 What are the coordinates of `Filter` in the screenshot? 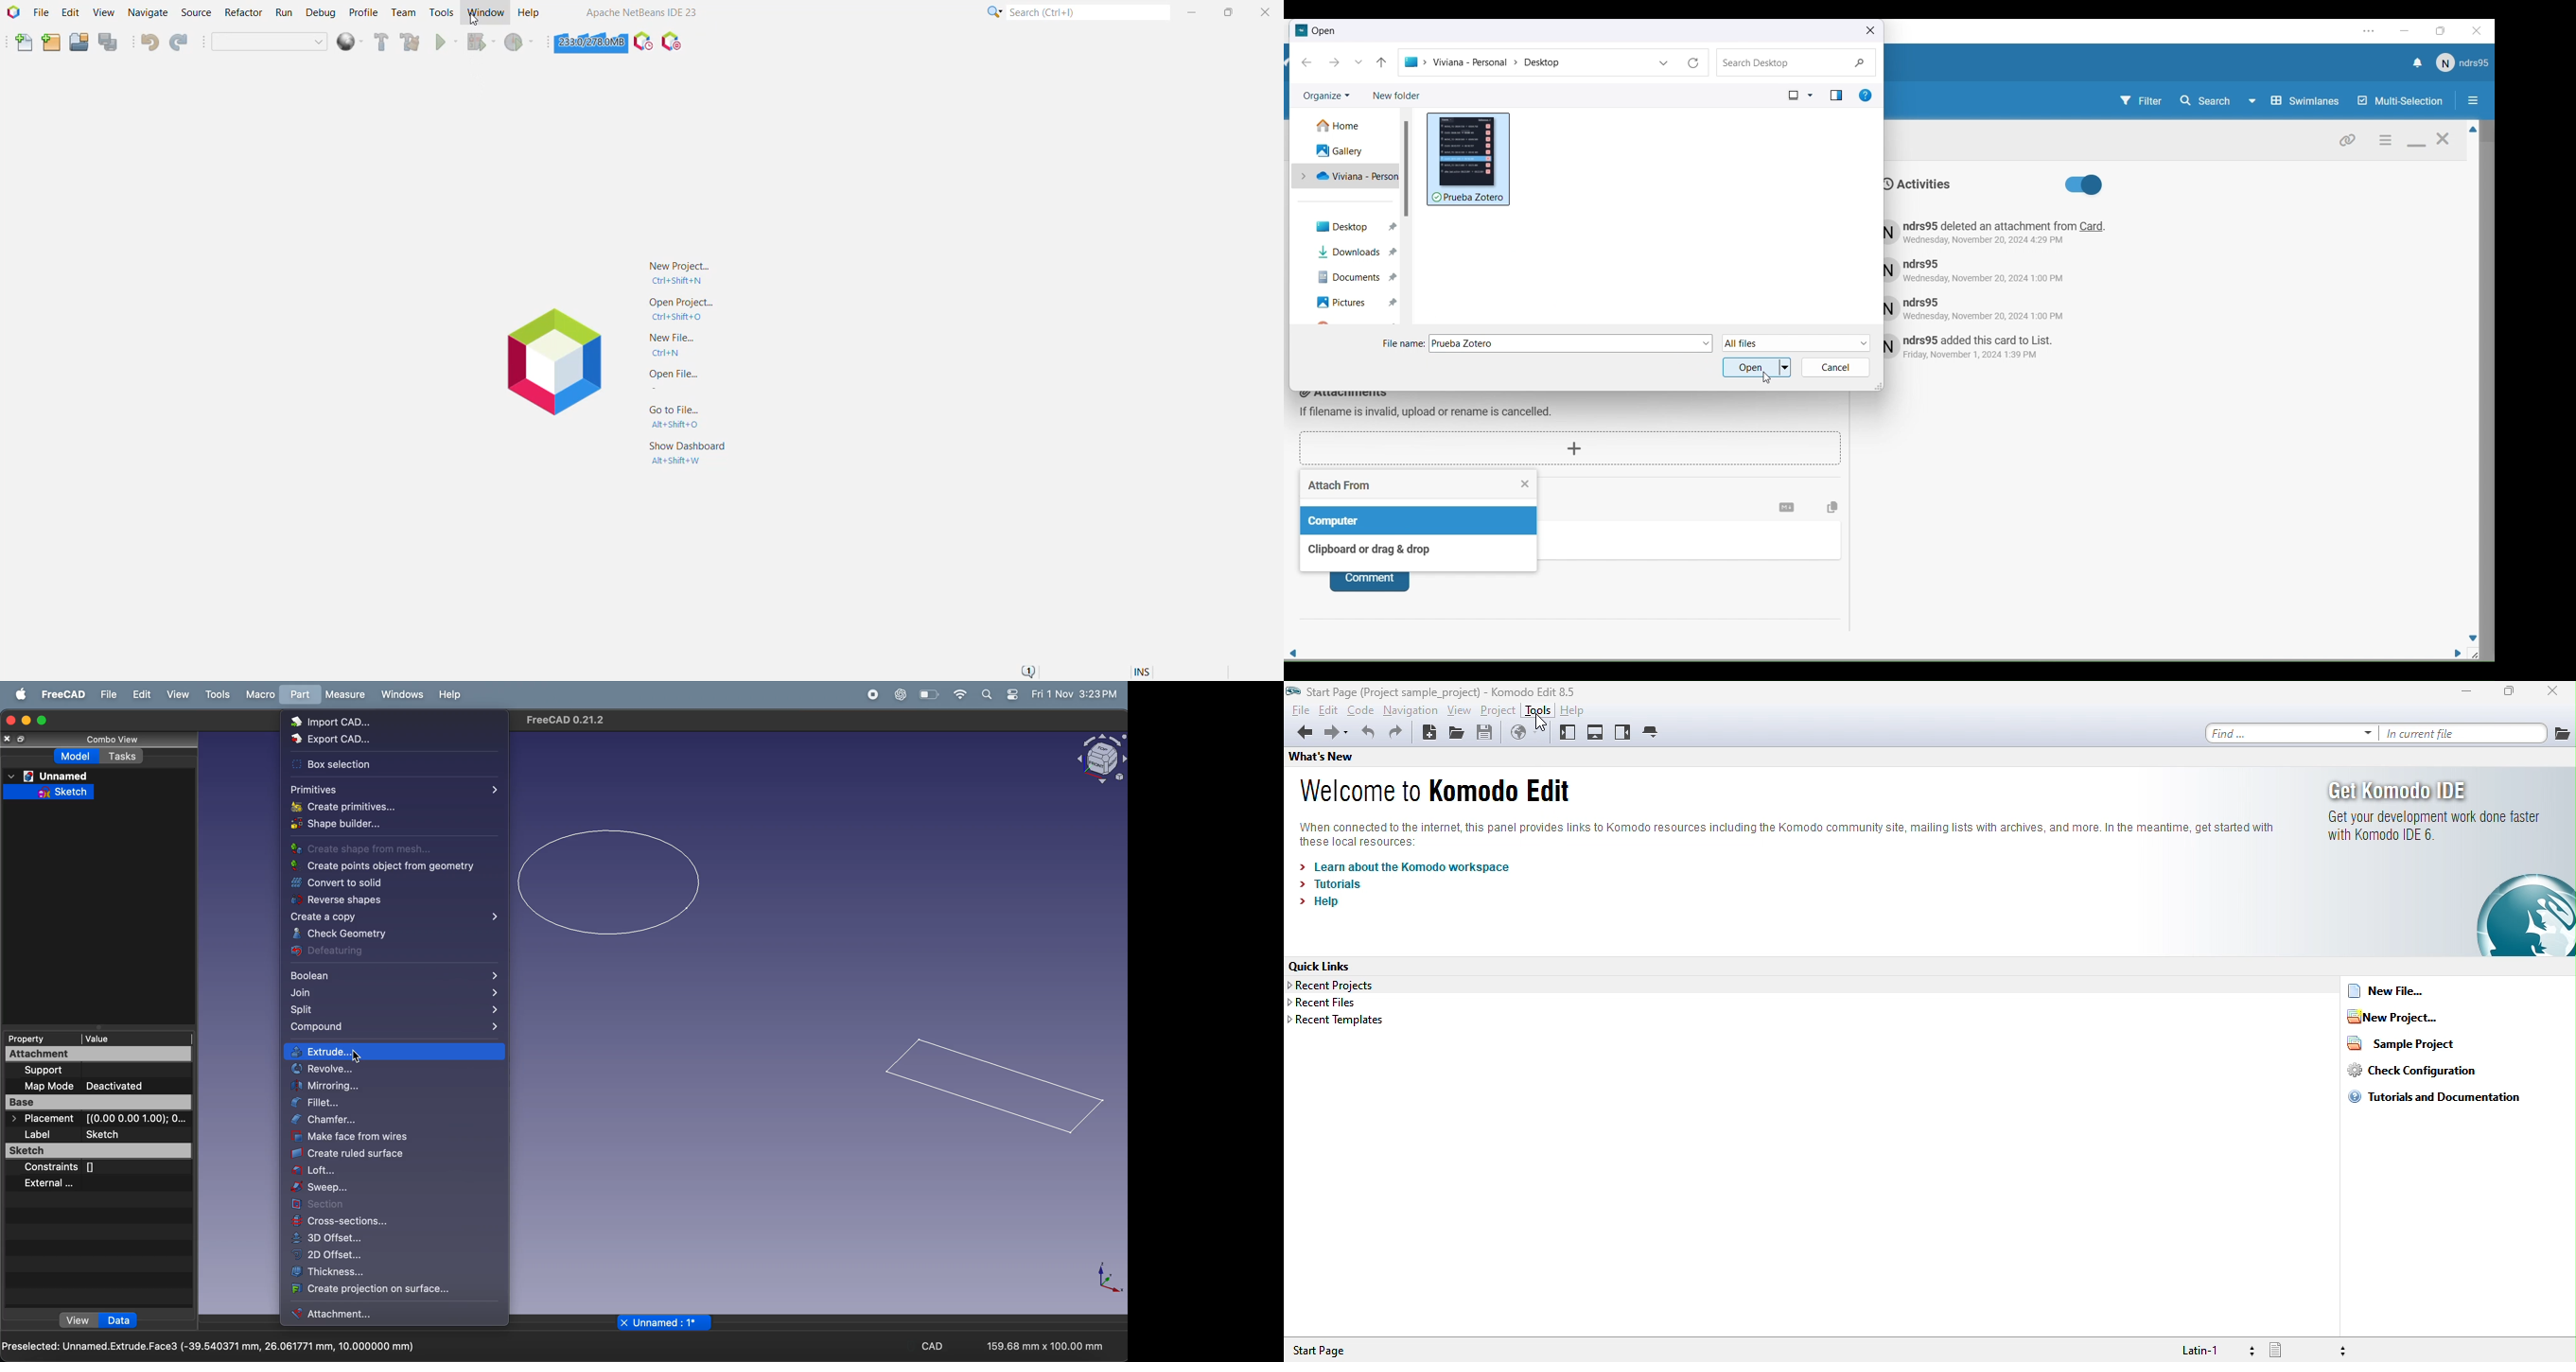 It's located at (2140, 103).